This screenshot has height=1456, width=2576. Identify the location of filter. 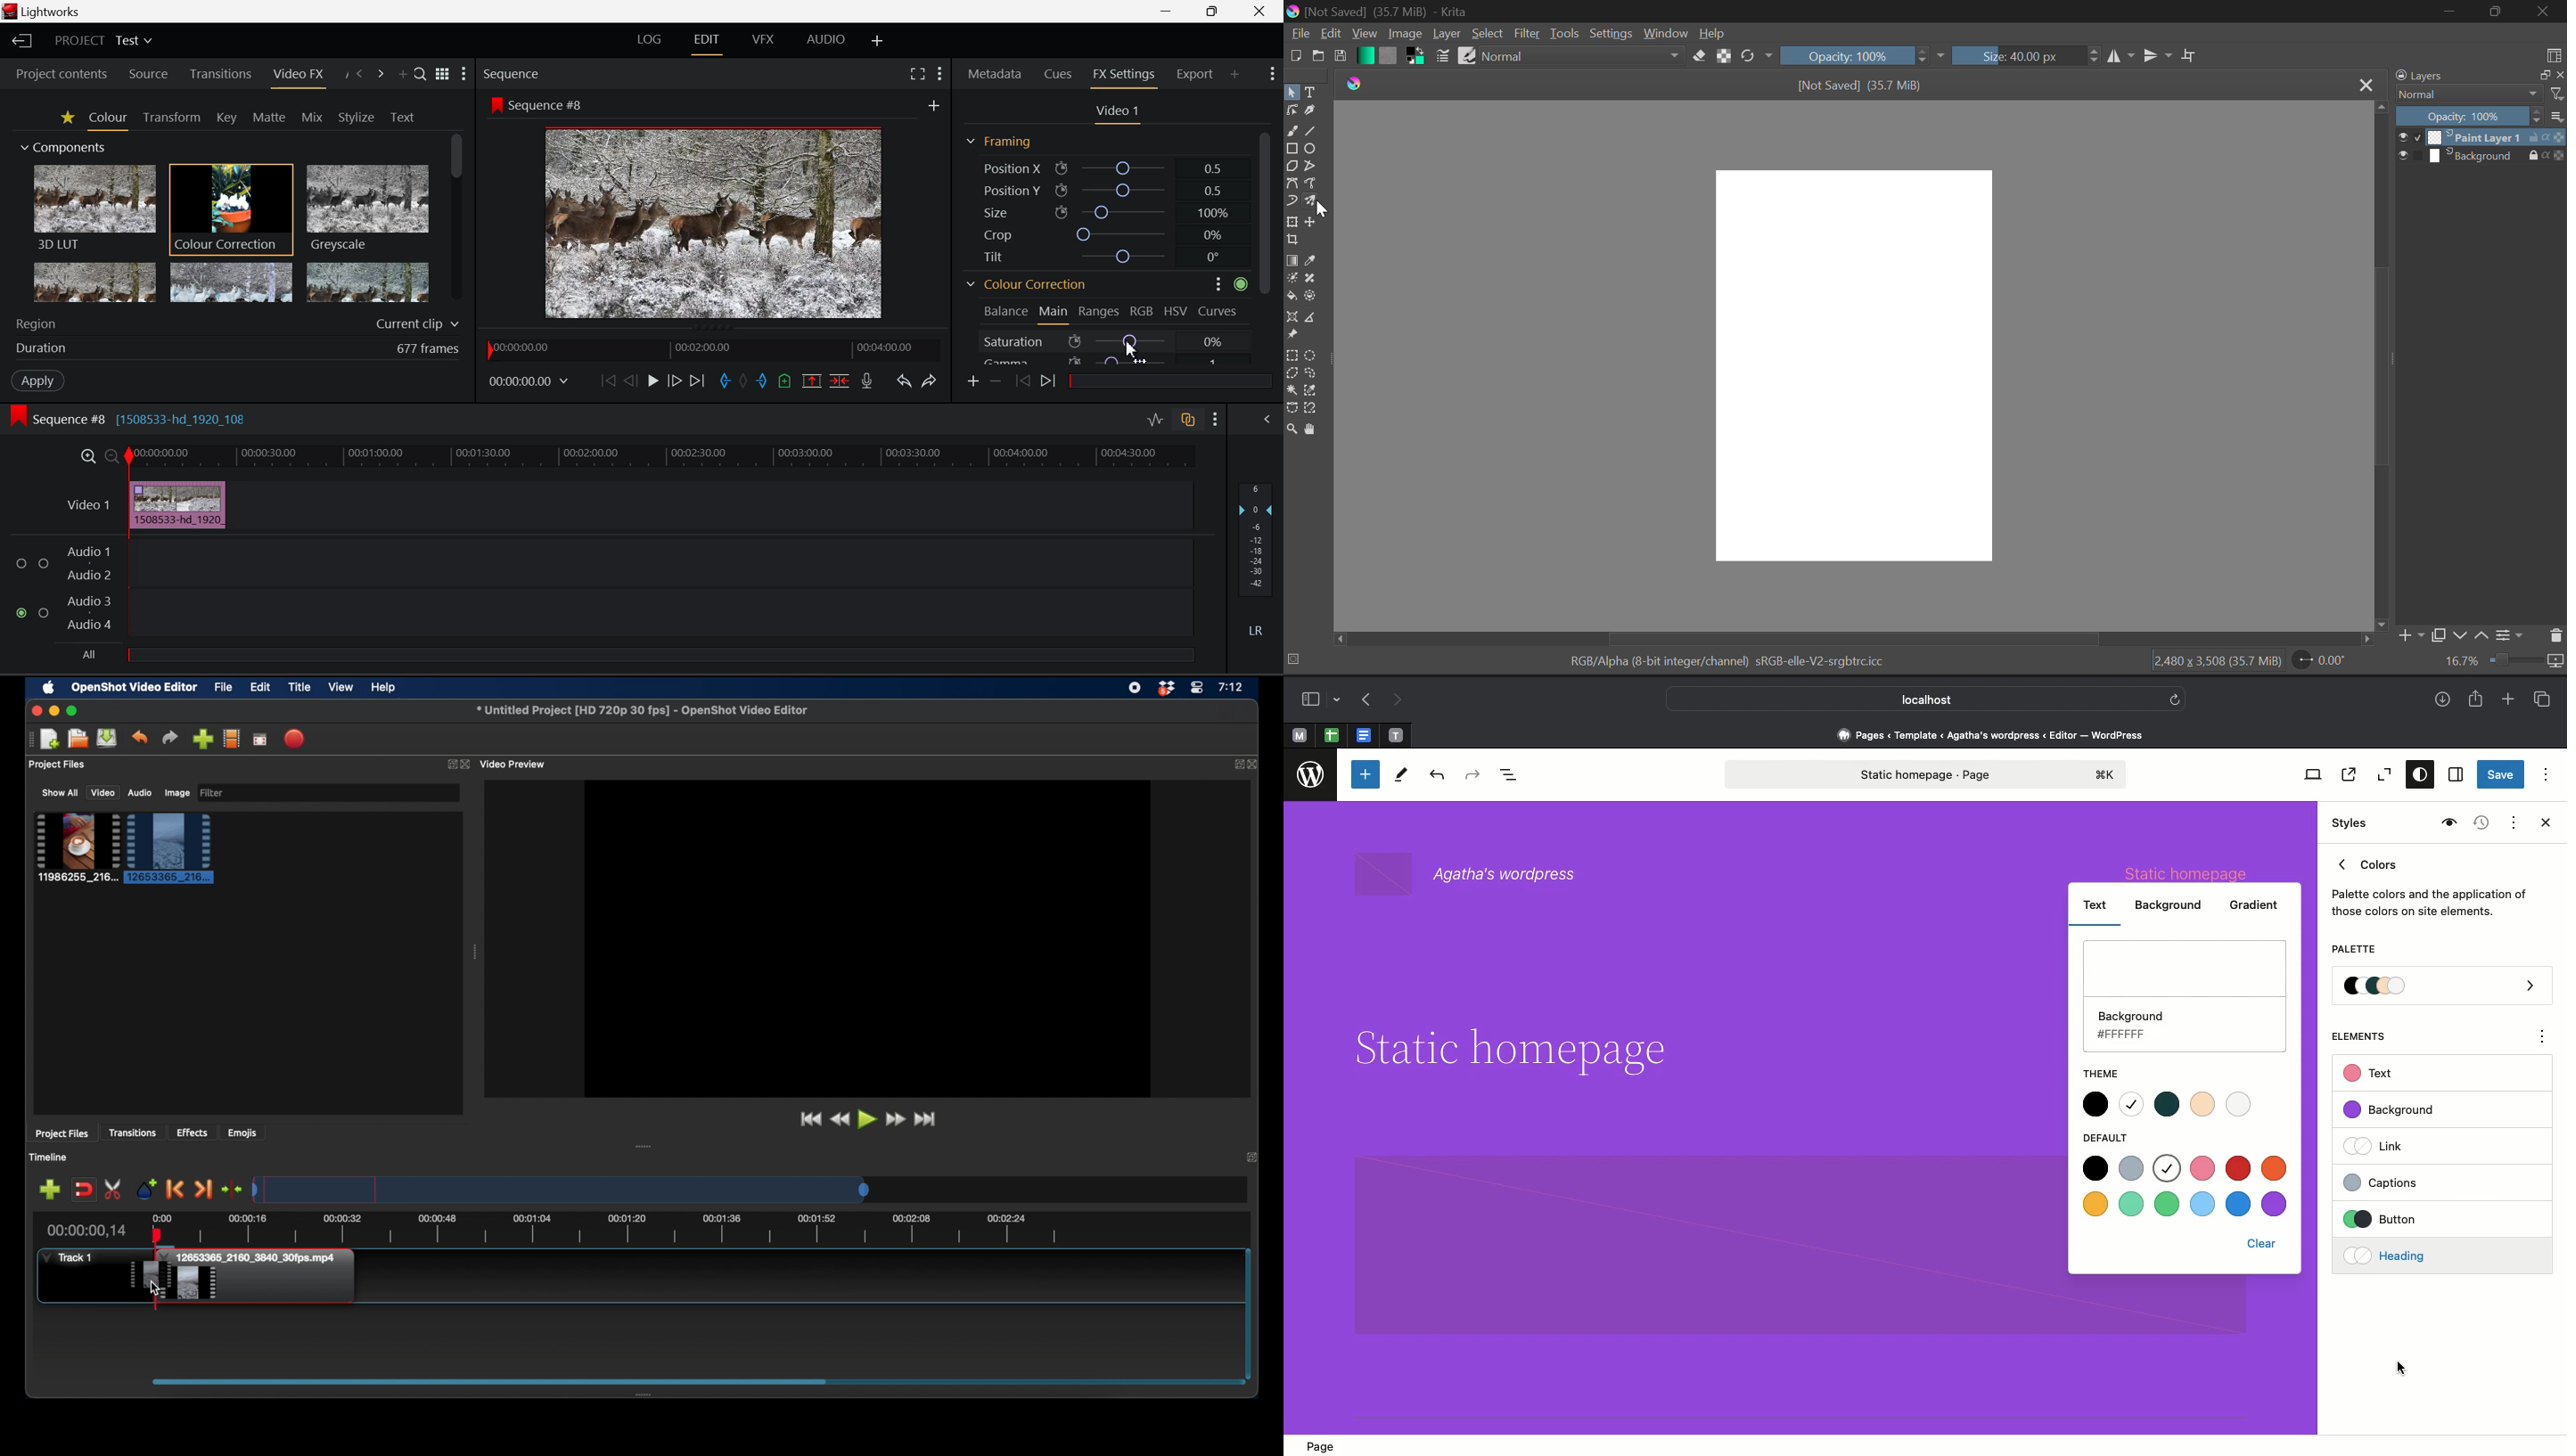
(214, 793).